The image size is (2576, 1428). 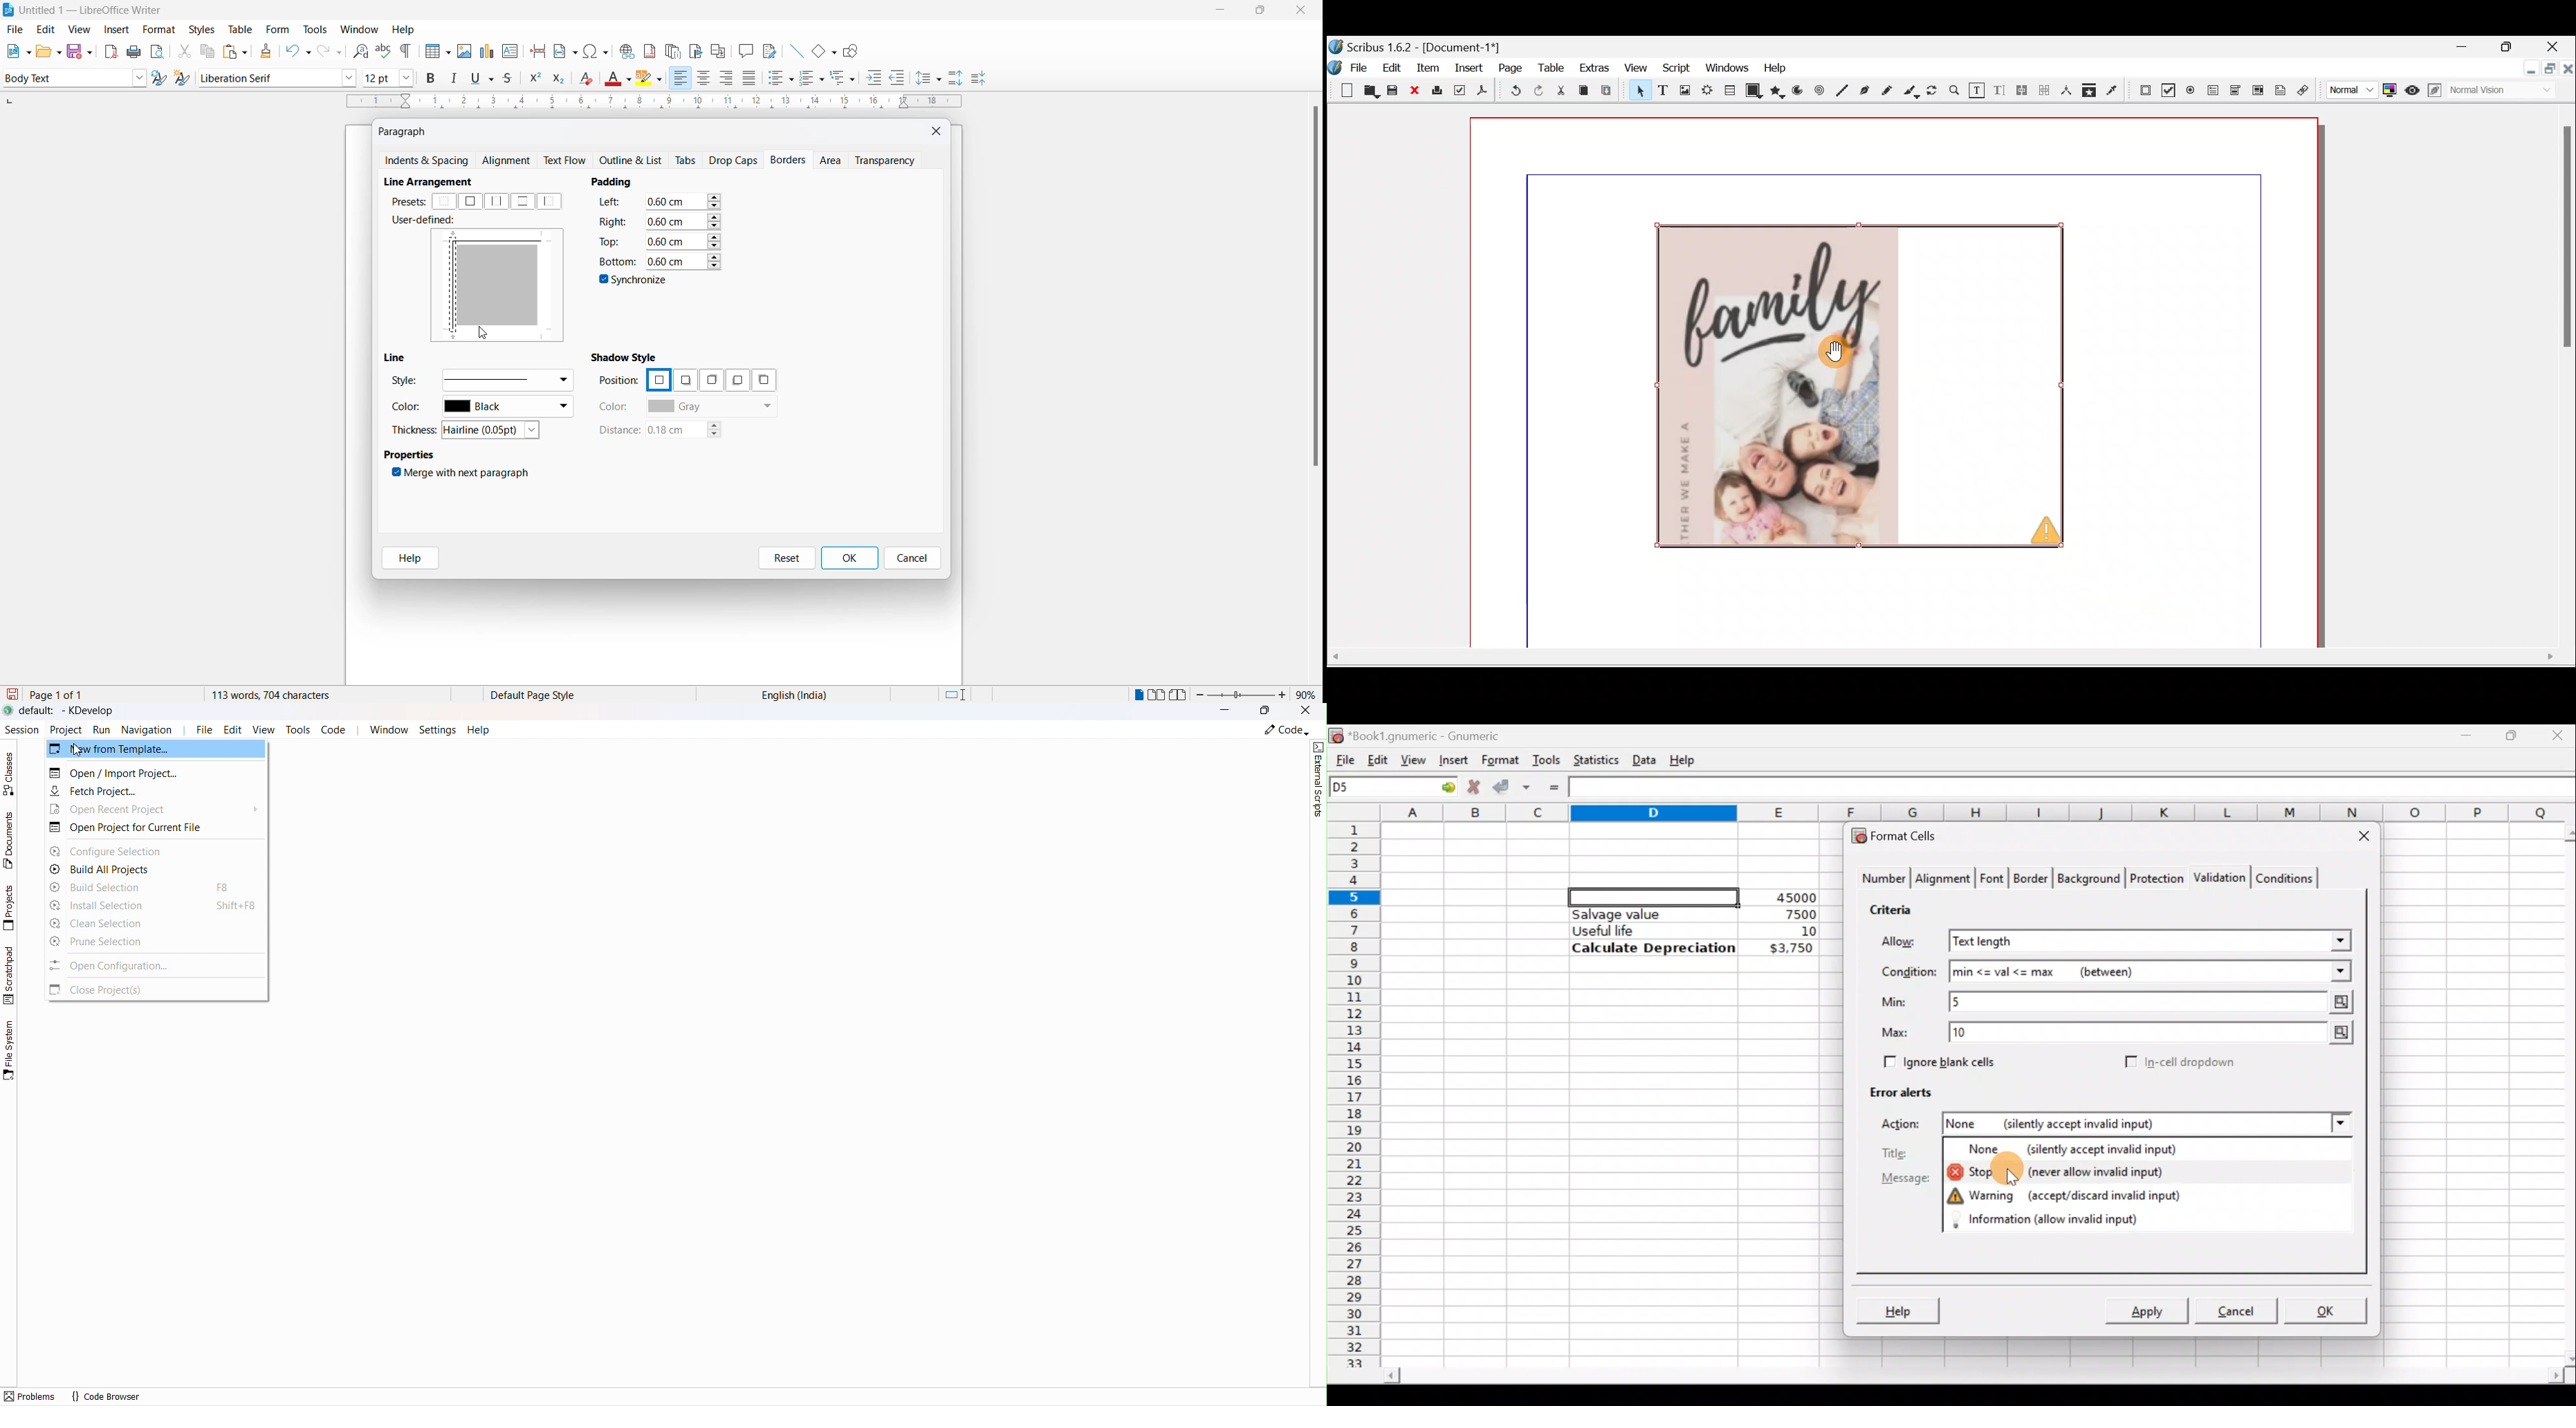 What do you see at coordinates (1901, 833) in the screenshot?
I see `Format cells` at bounding box center [1901, 833].